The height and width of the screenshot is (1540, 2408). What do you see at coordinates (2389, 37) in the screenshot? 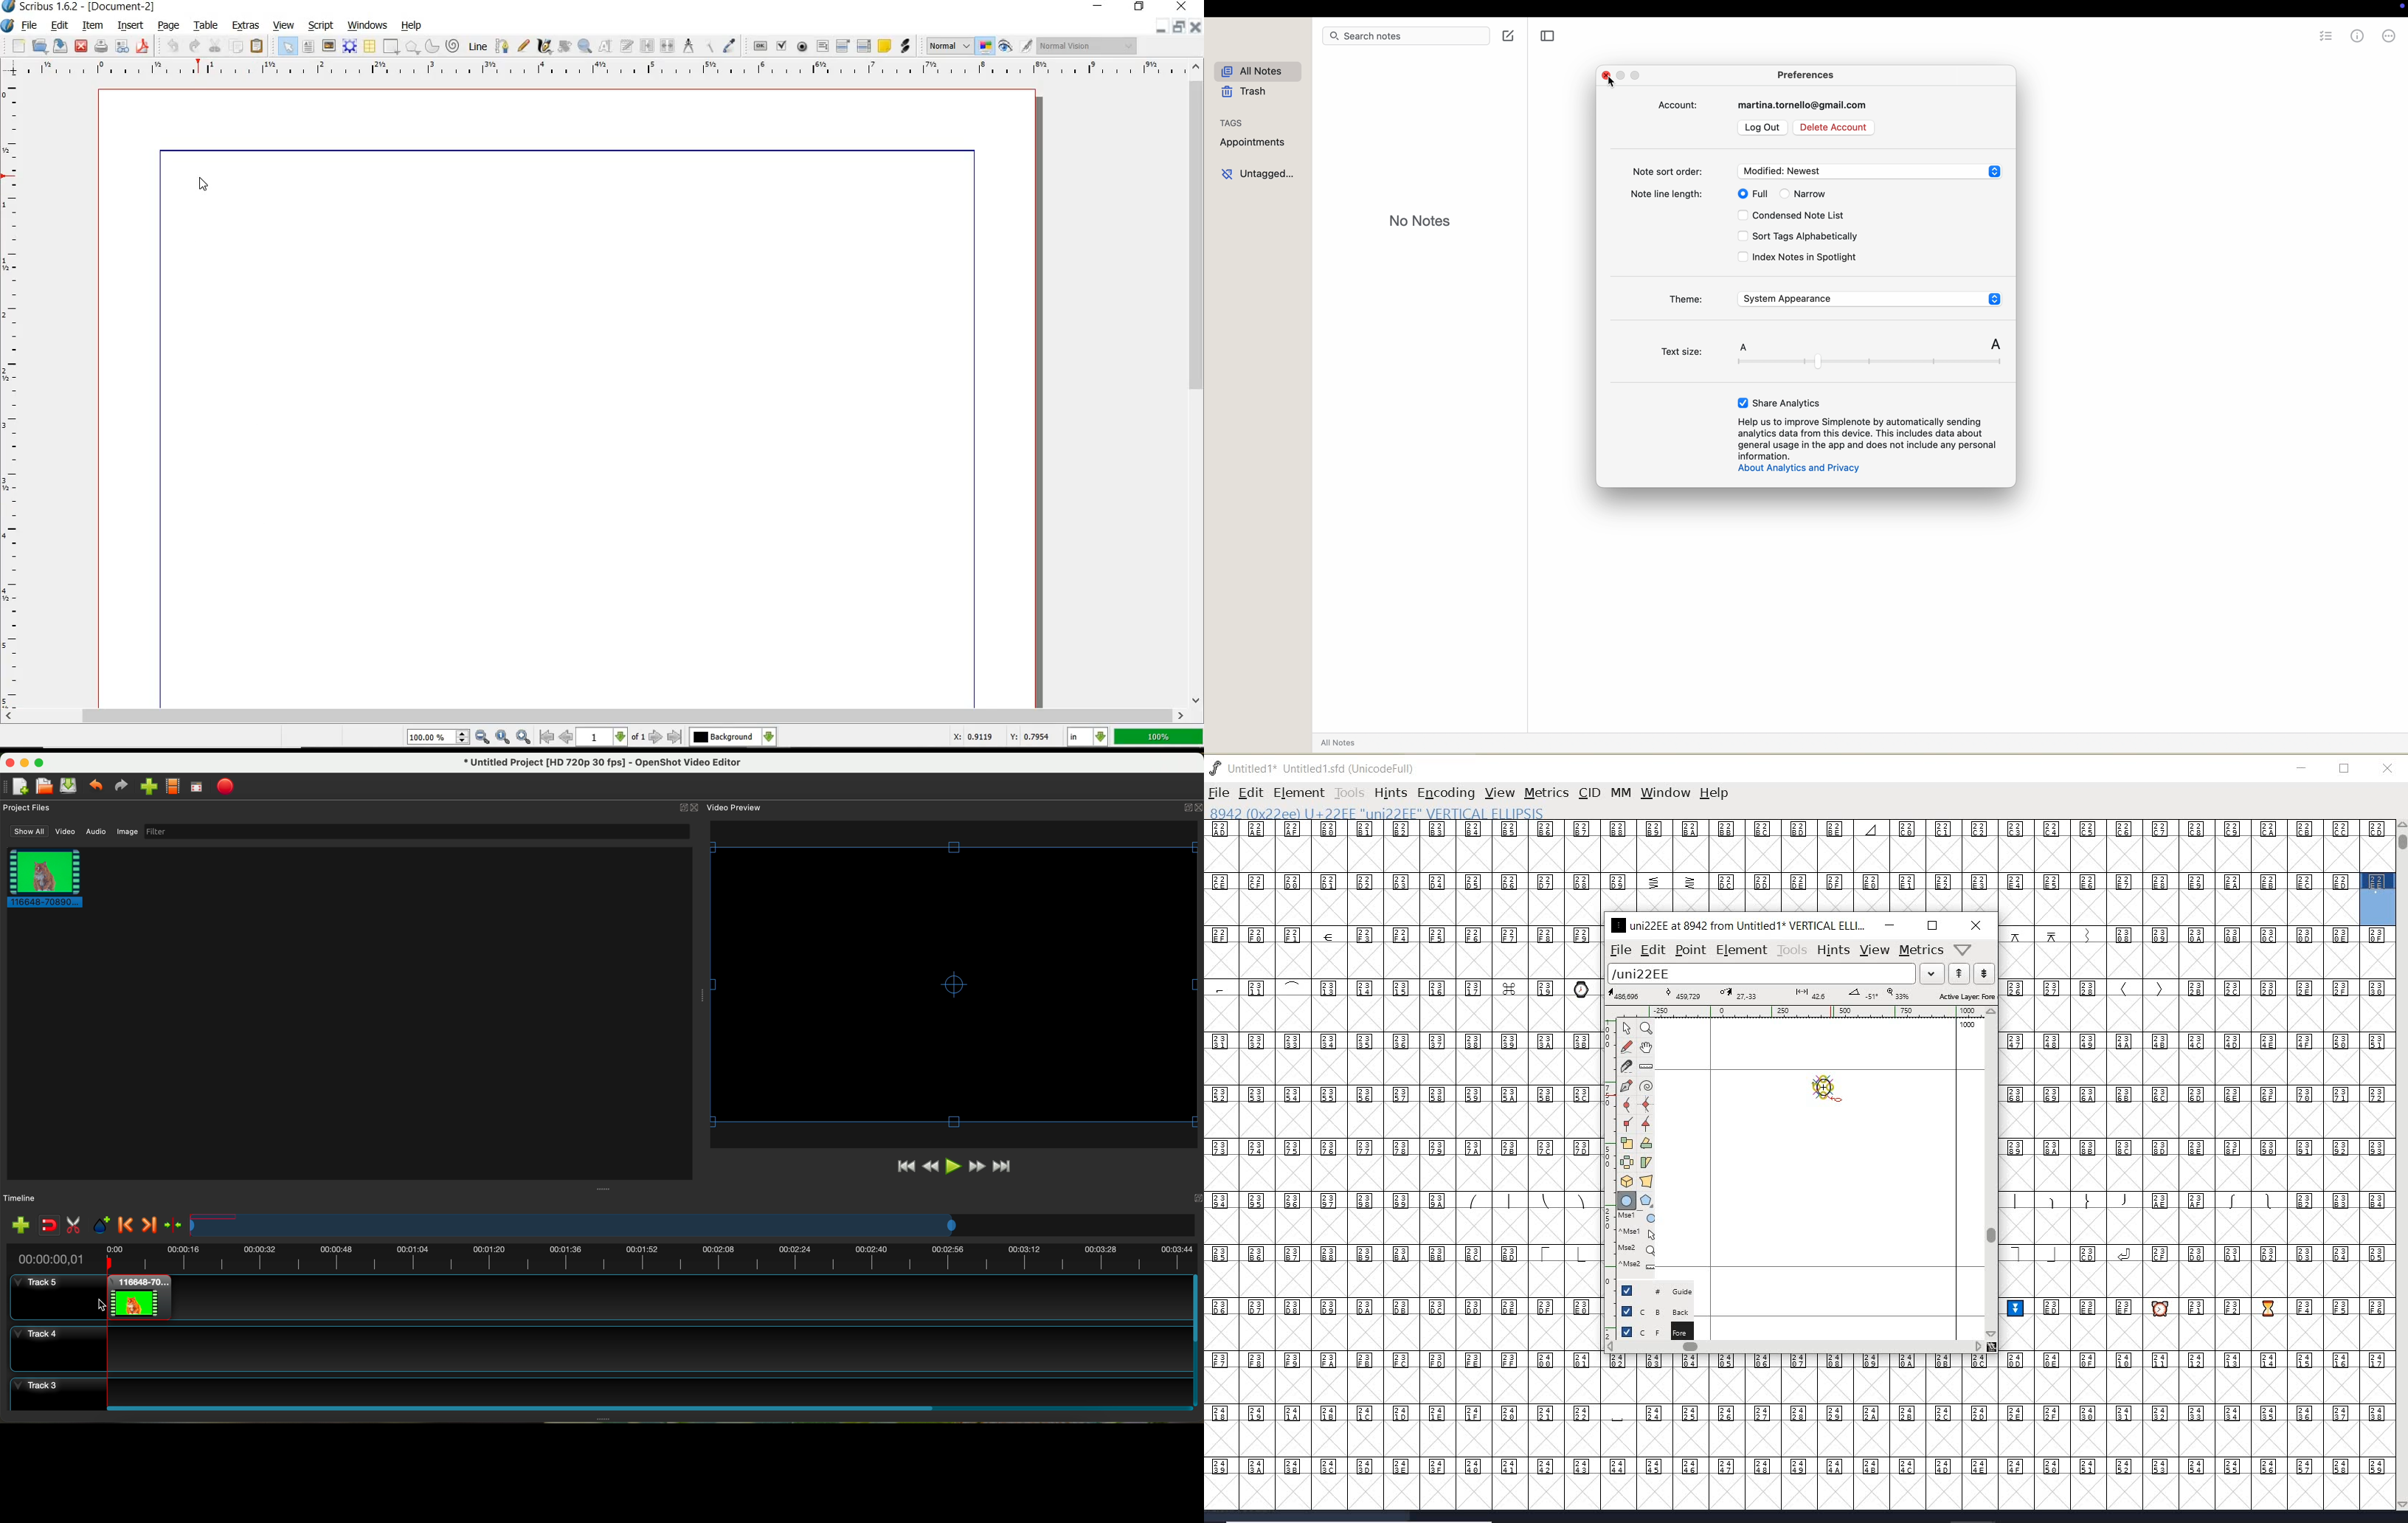
I see `more options` at bounding box center [2389, 37].